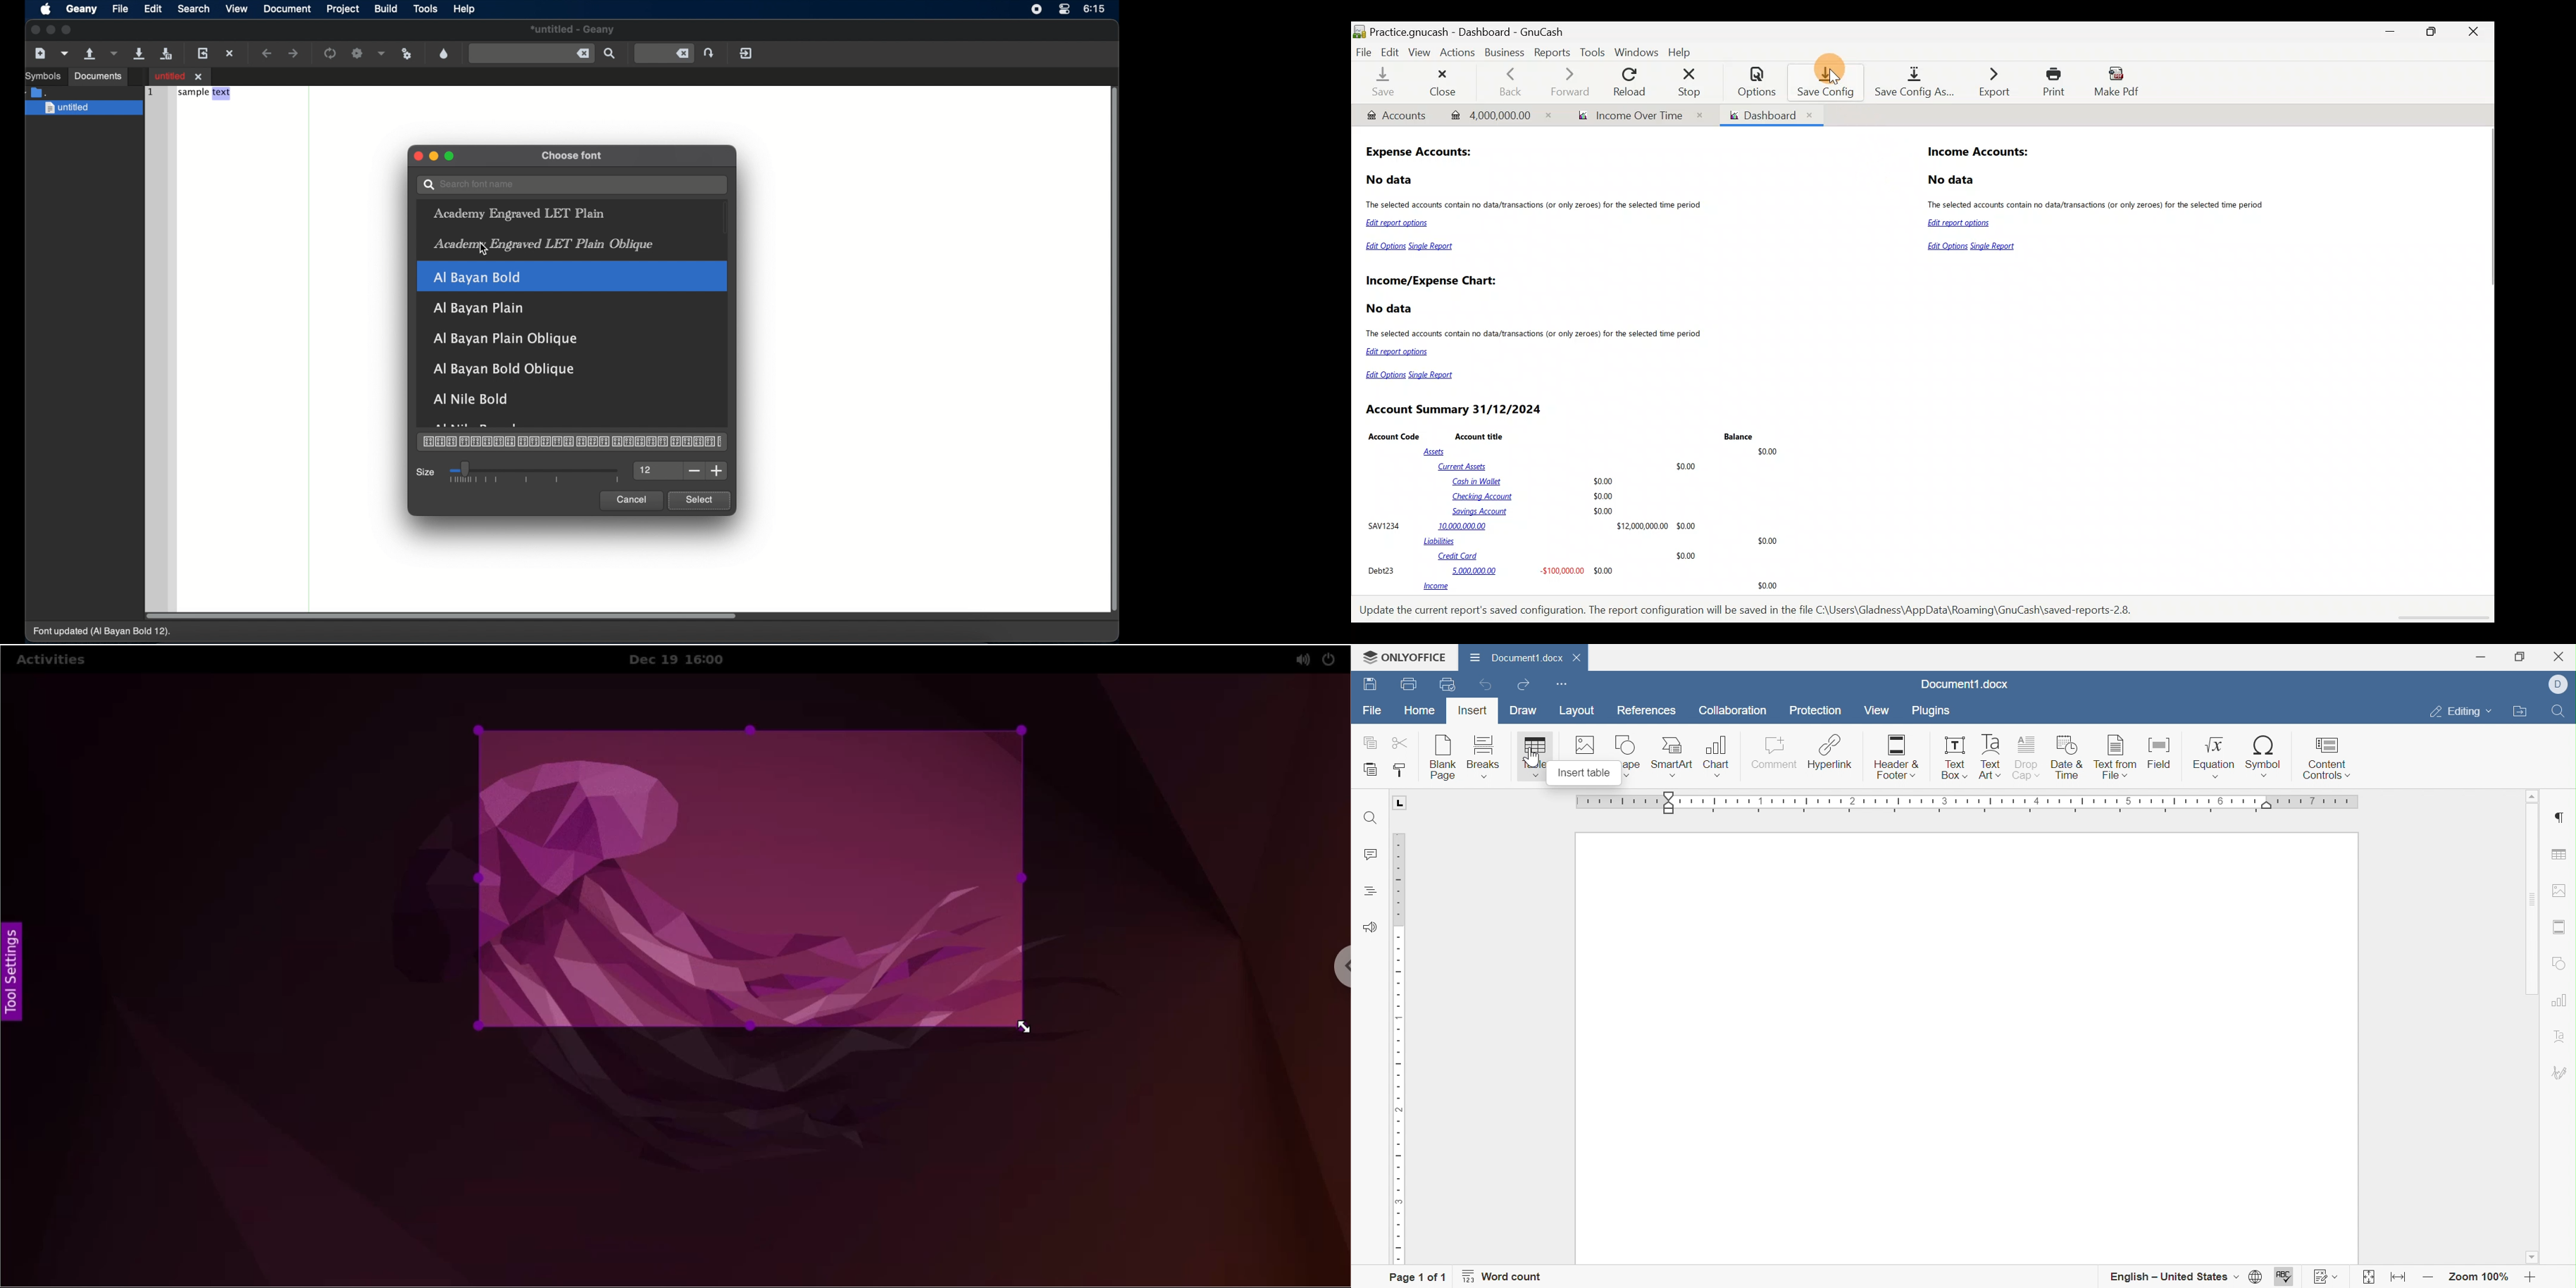  What do you see at coordinates (1418, 1277) in the screenshot?
I see `Page 1 of 1` at bounding box center [1418, 1277].